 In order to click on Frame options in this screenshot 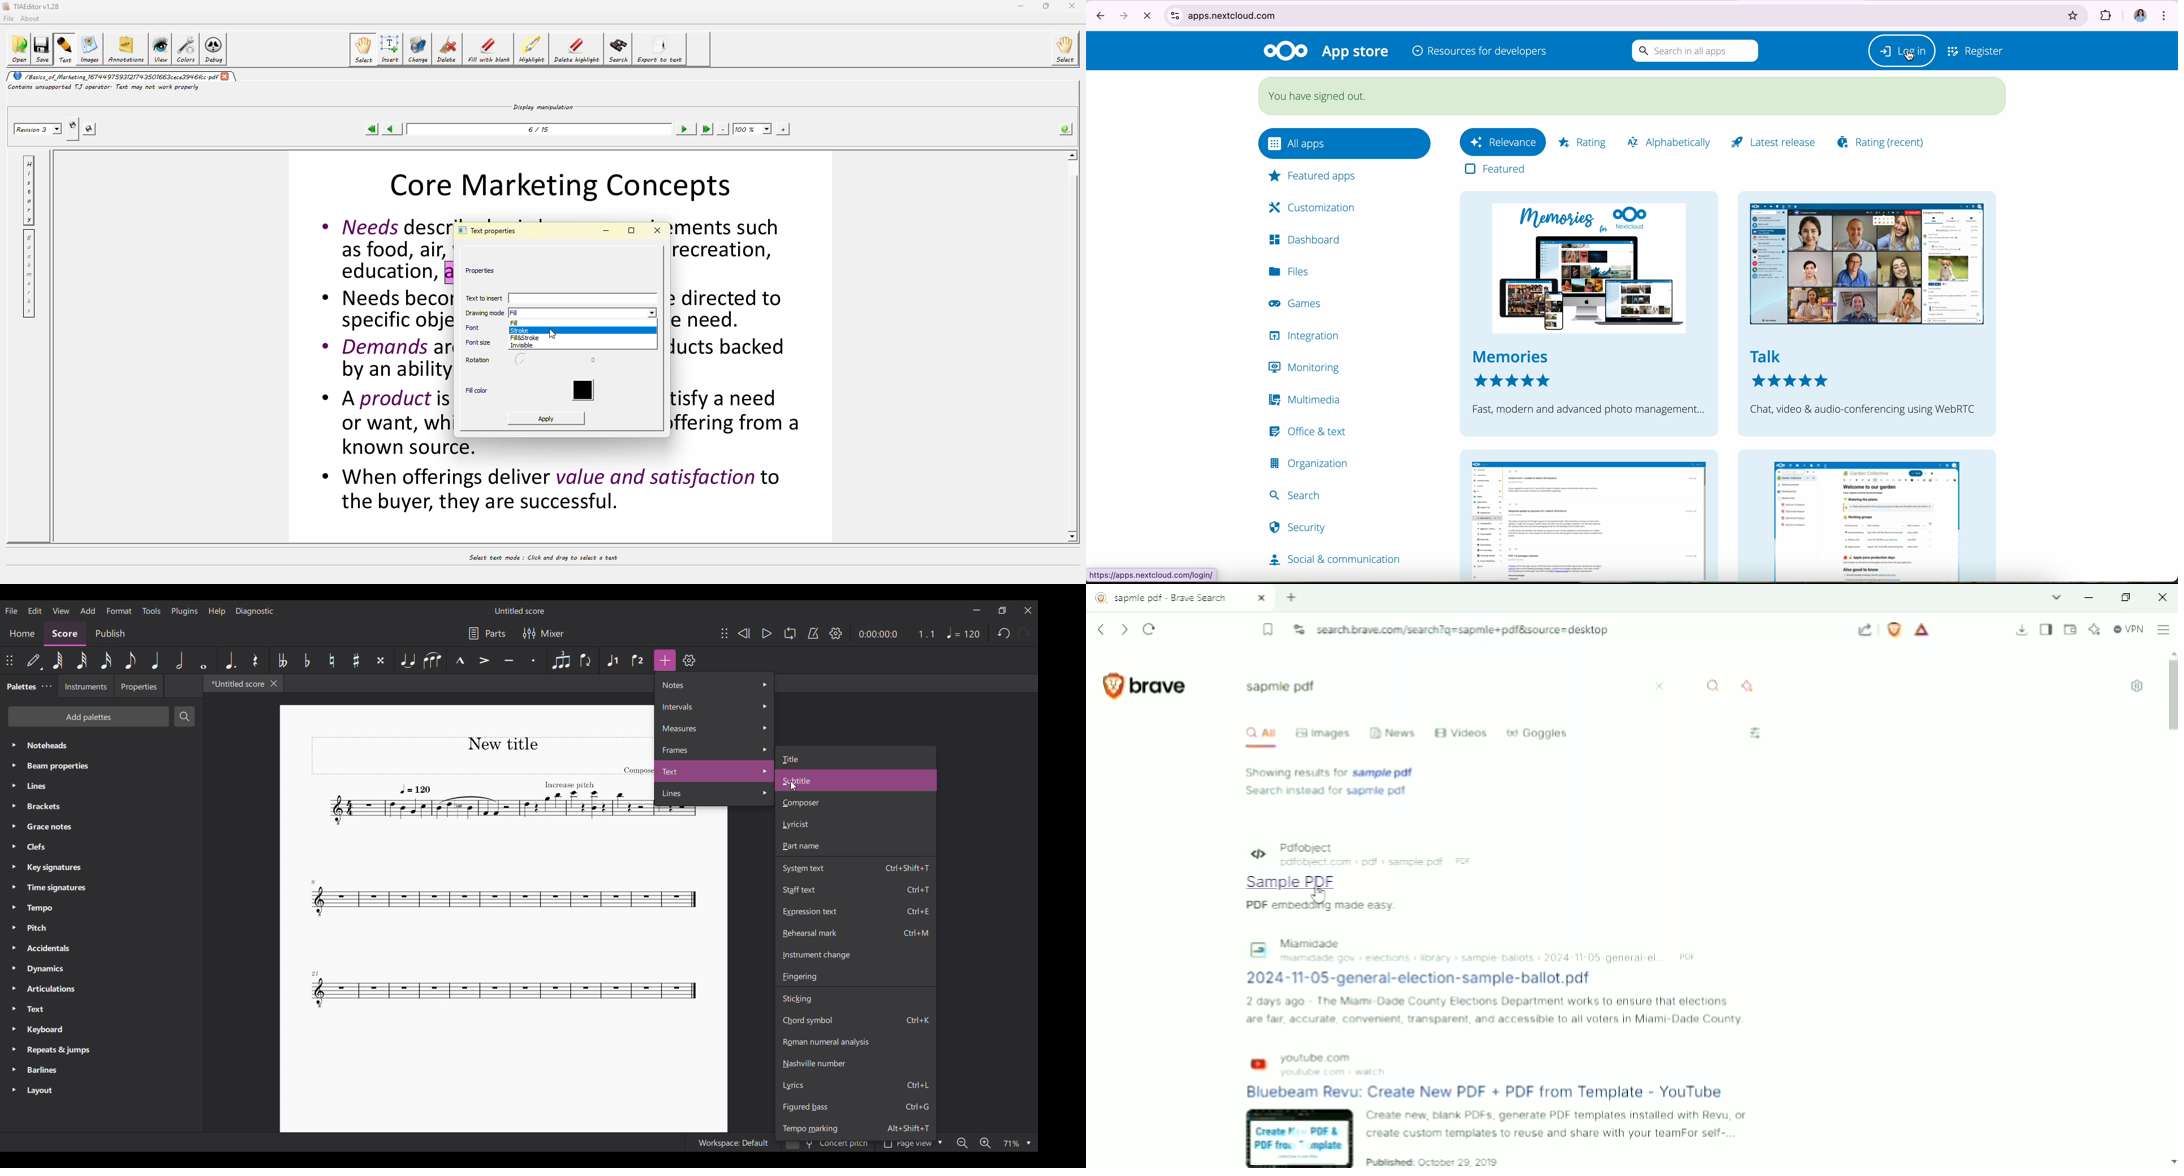, I will do `click(714, 749)`.